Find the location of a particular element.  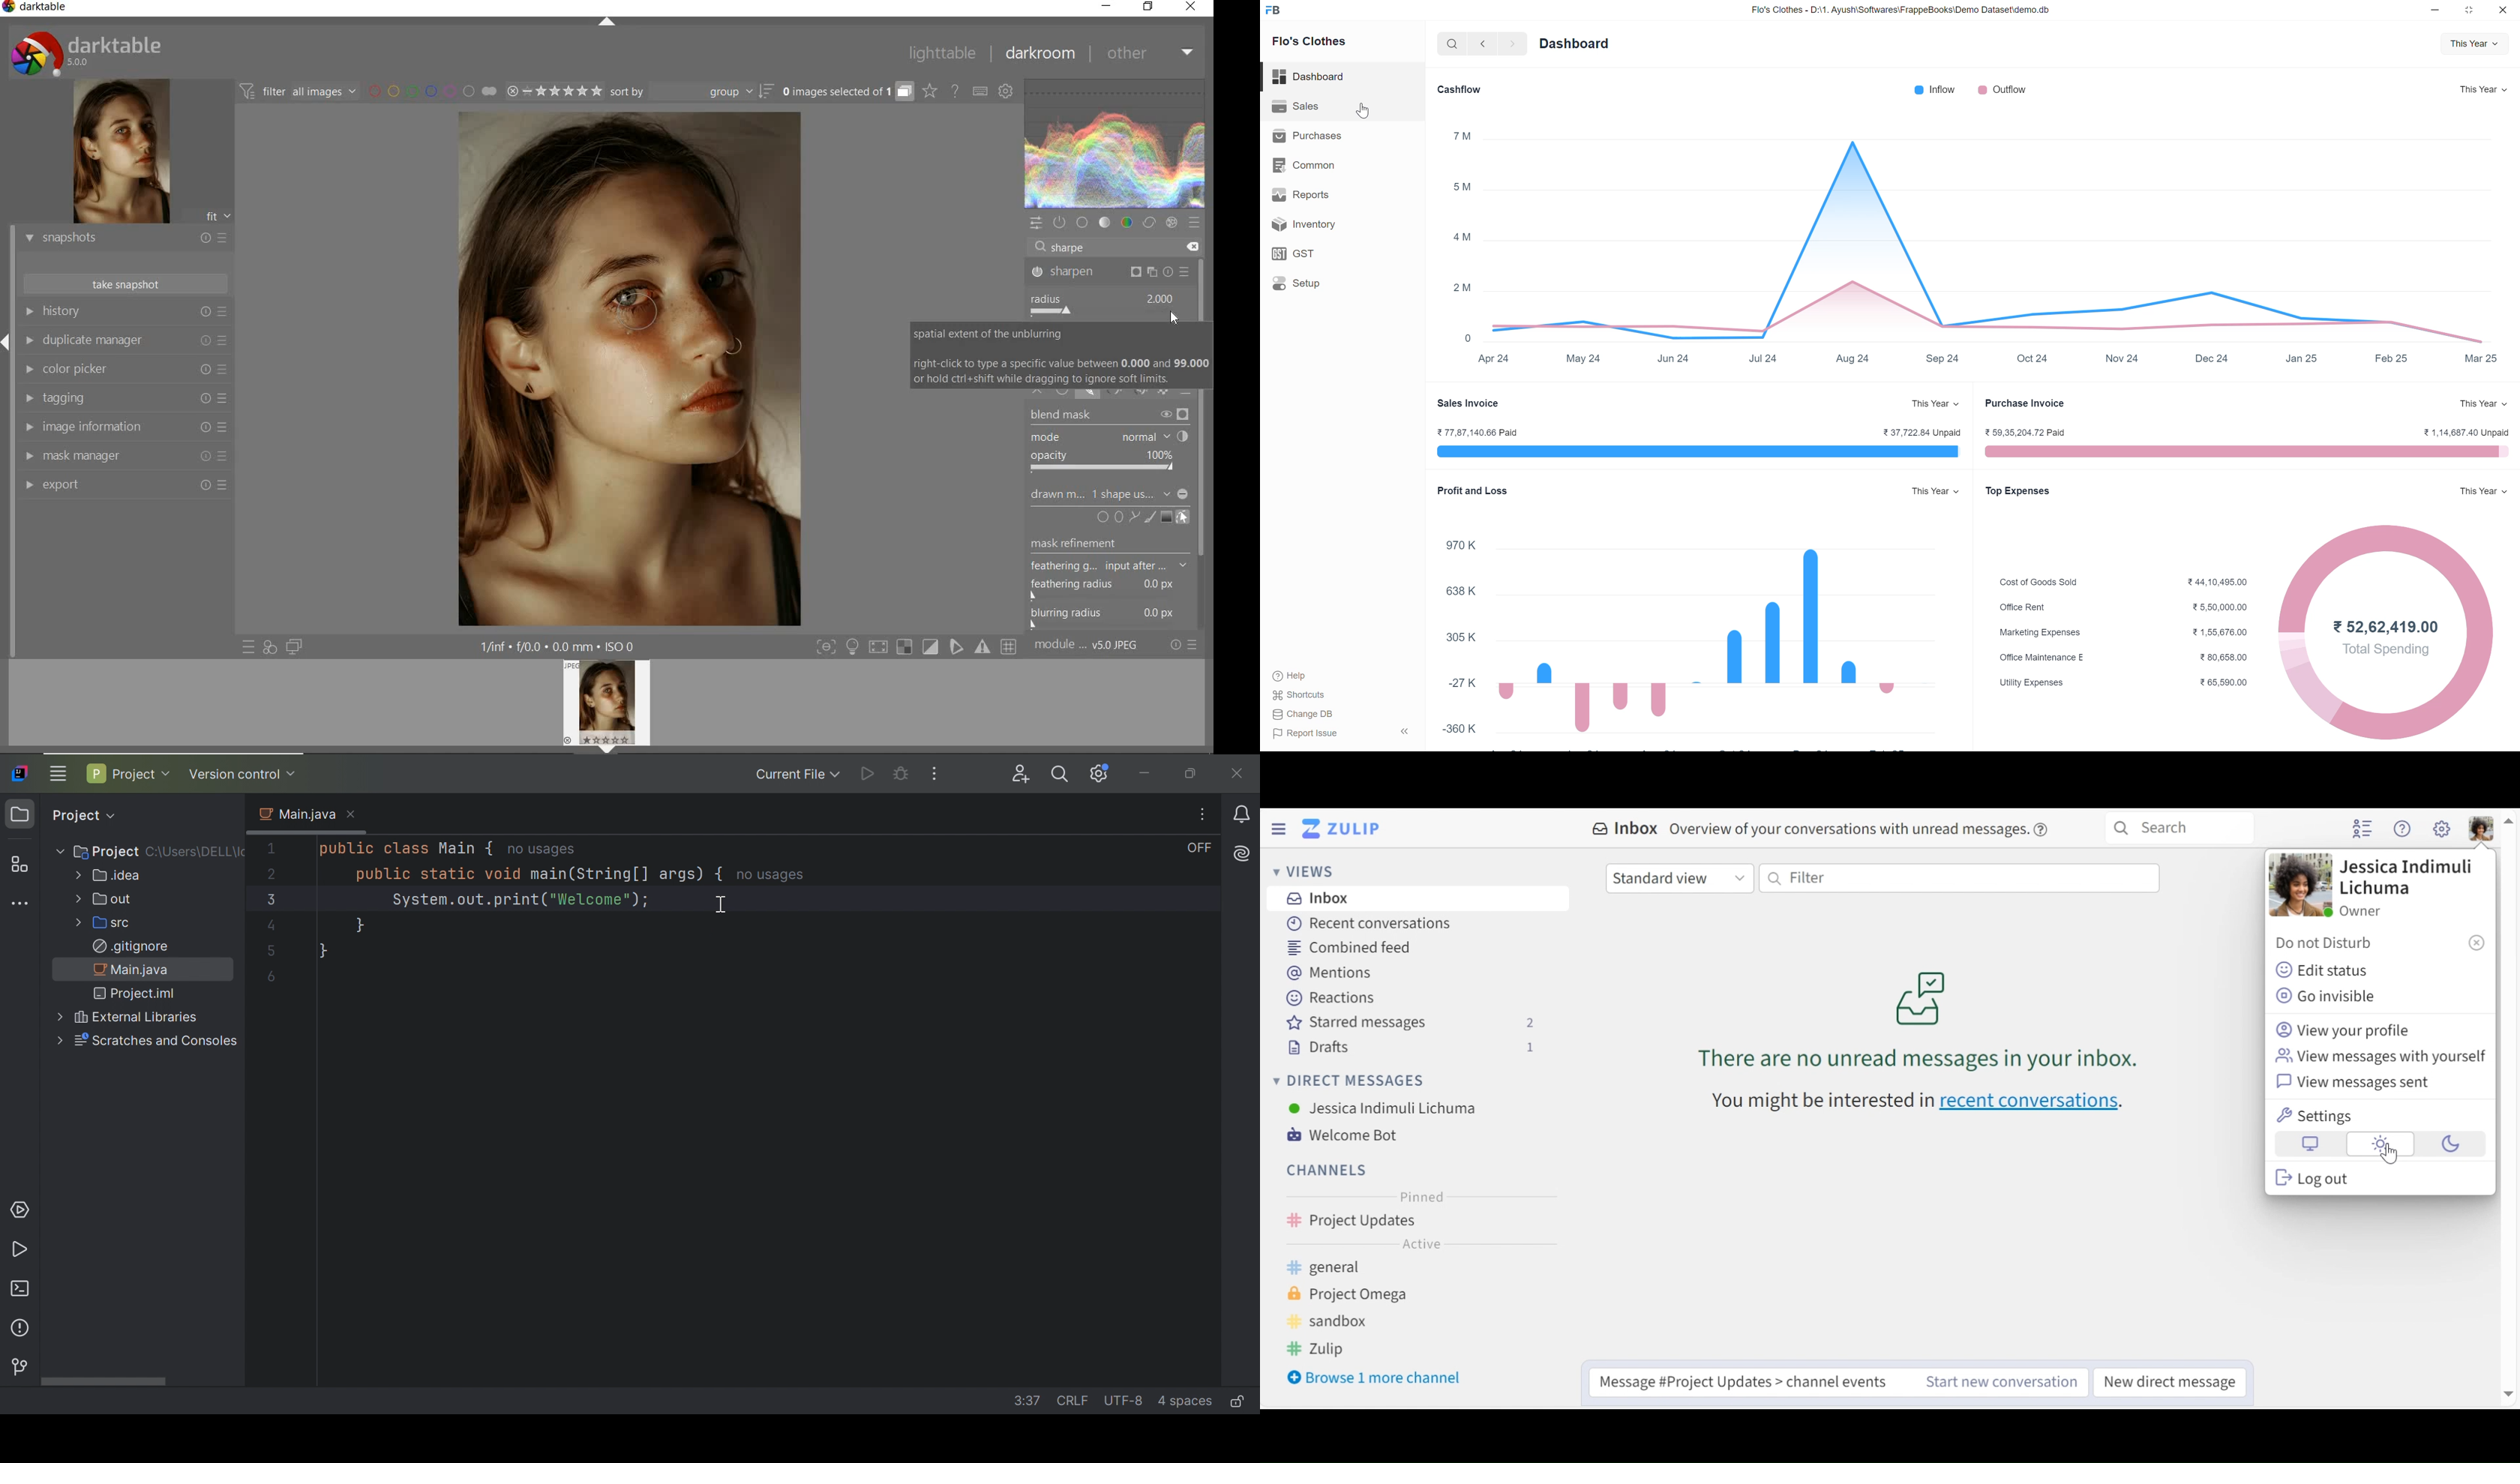

system logo is located at coordinates (87, 53).